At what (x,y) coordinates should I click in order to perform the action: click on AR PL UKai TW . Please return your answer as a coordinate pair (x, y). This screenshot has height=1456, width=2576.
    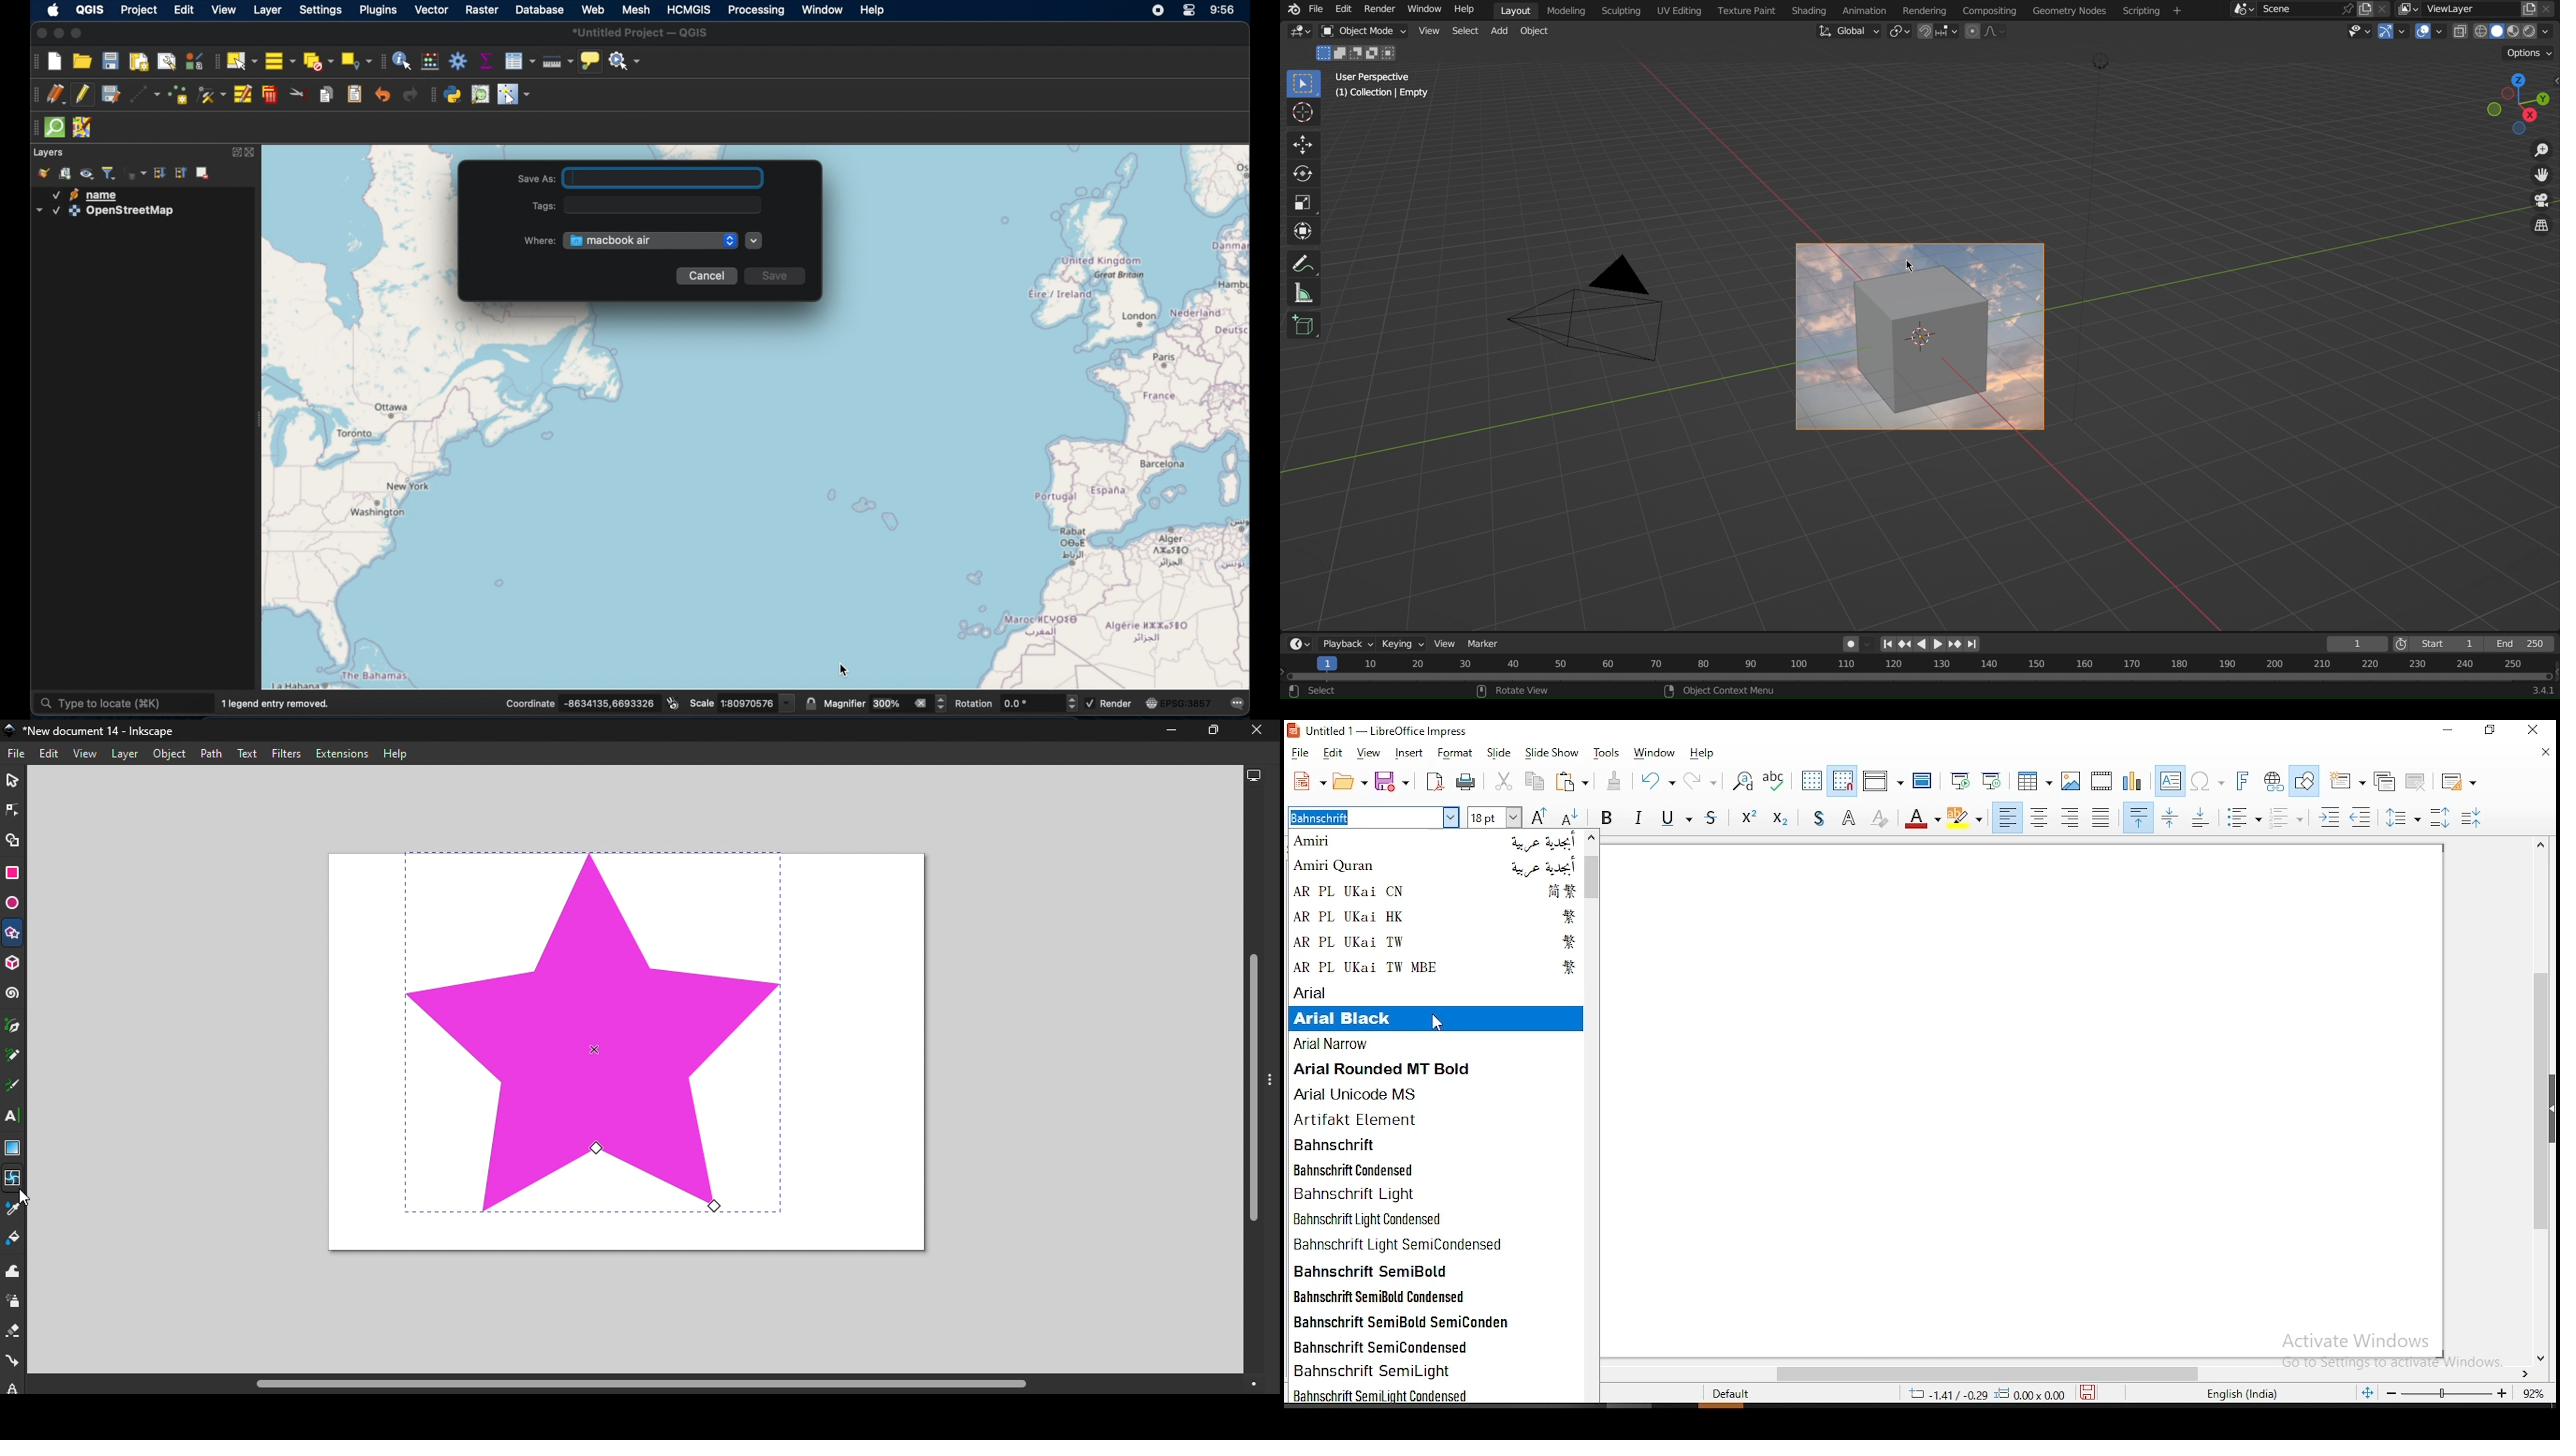
    Looking at the image, I should click on (1438, 943).